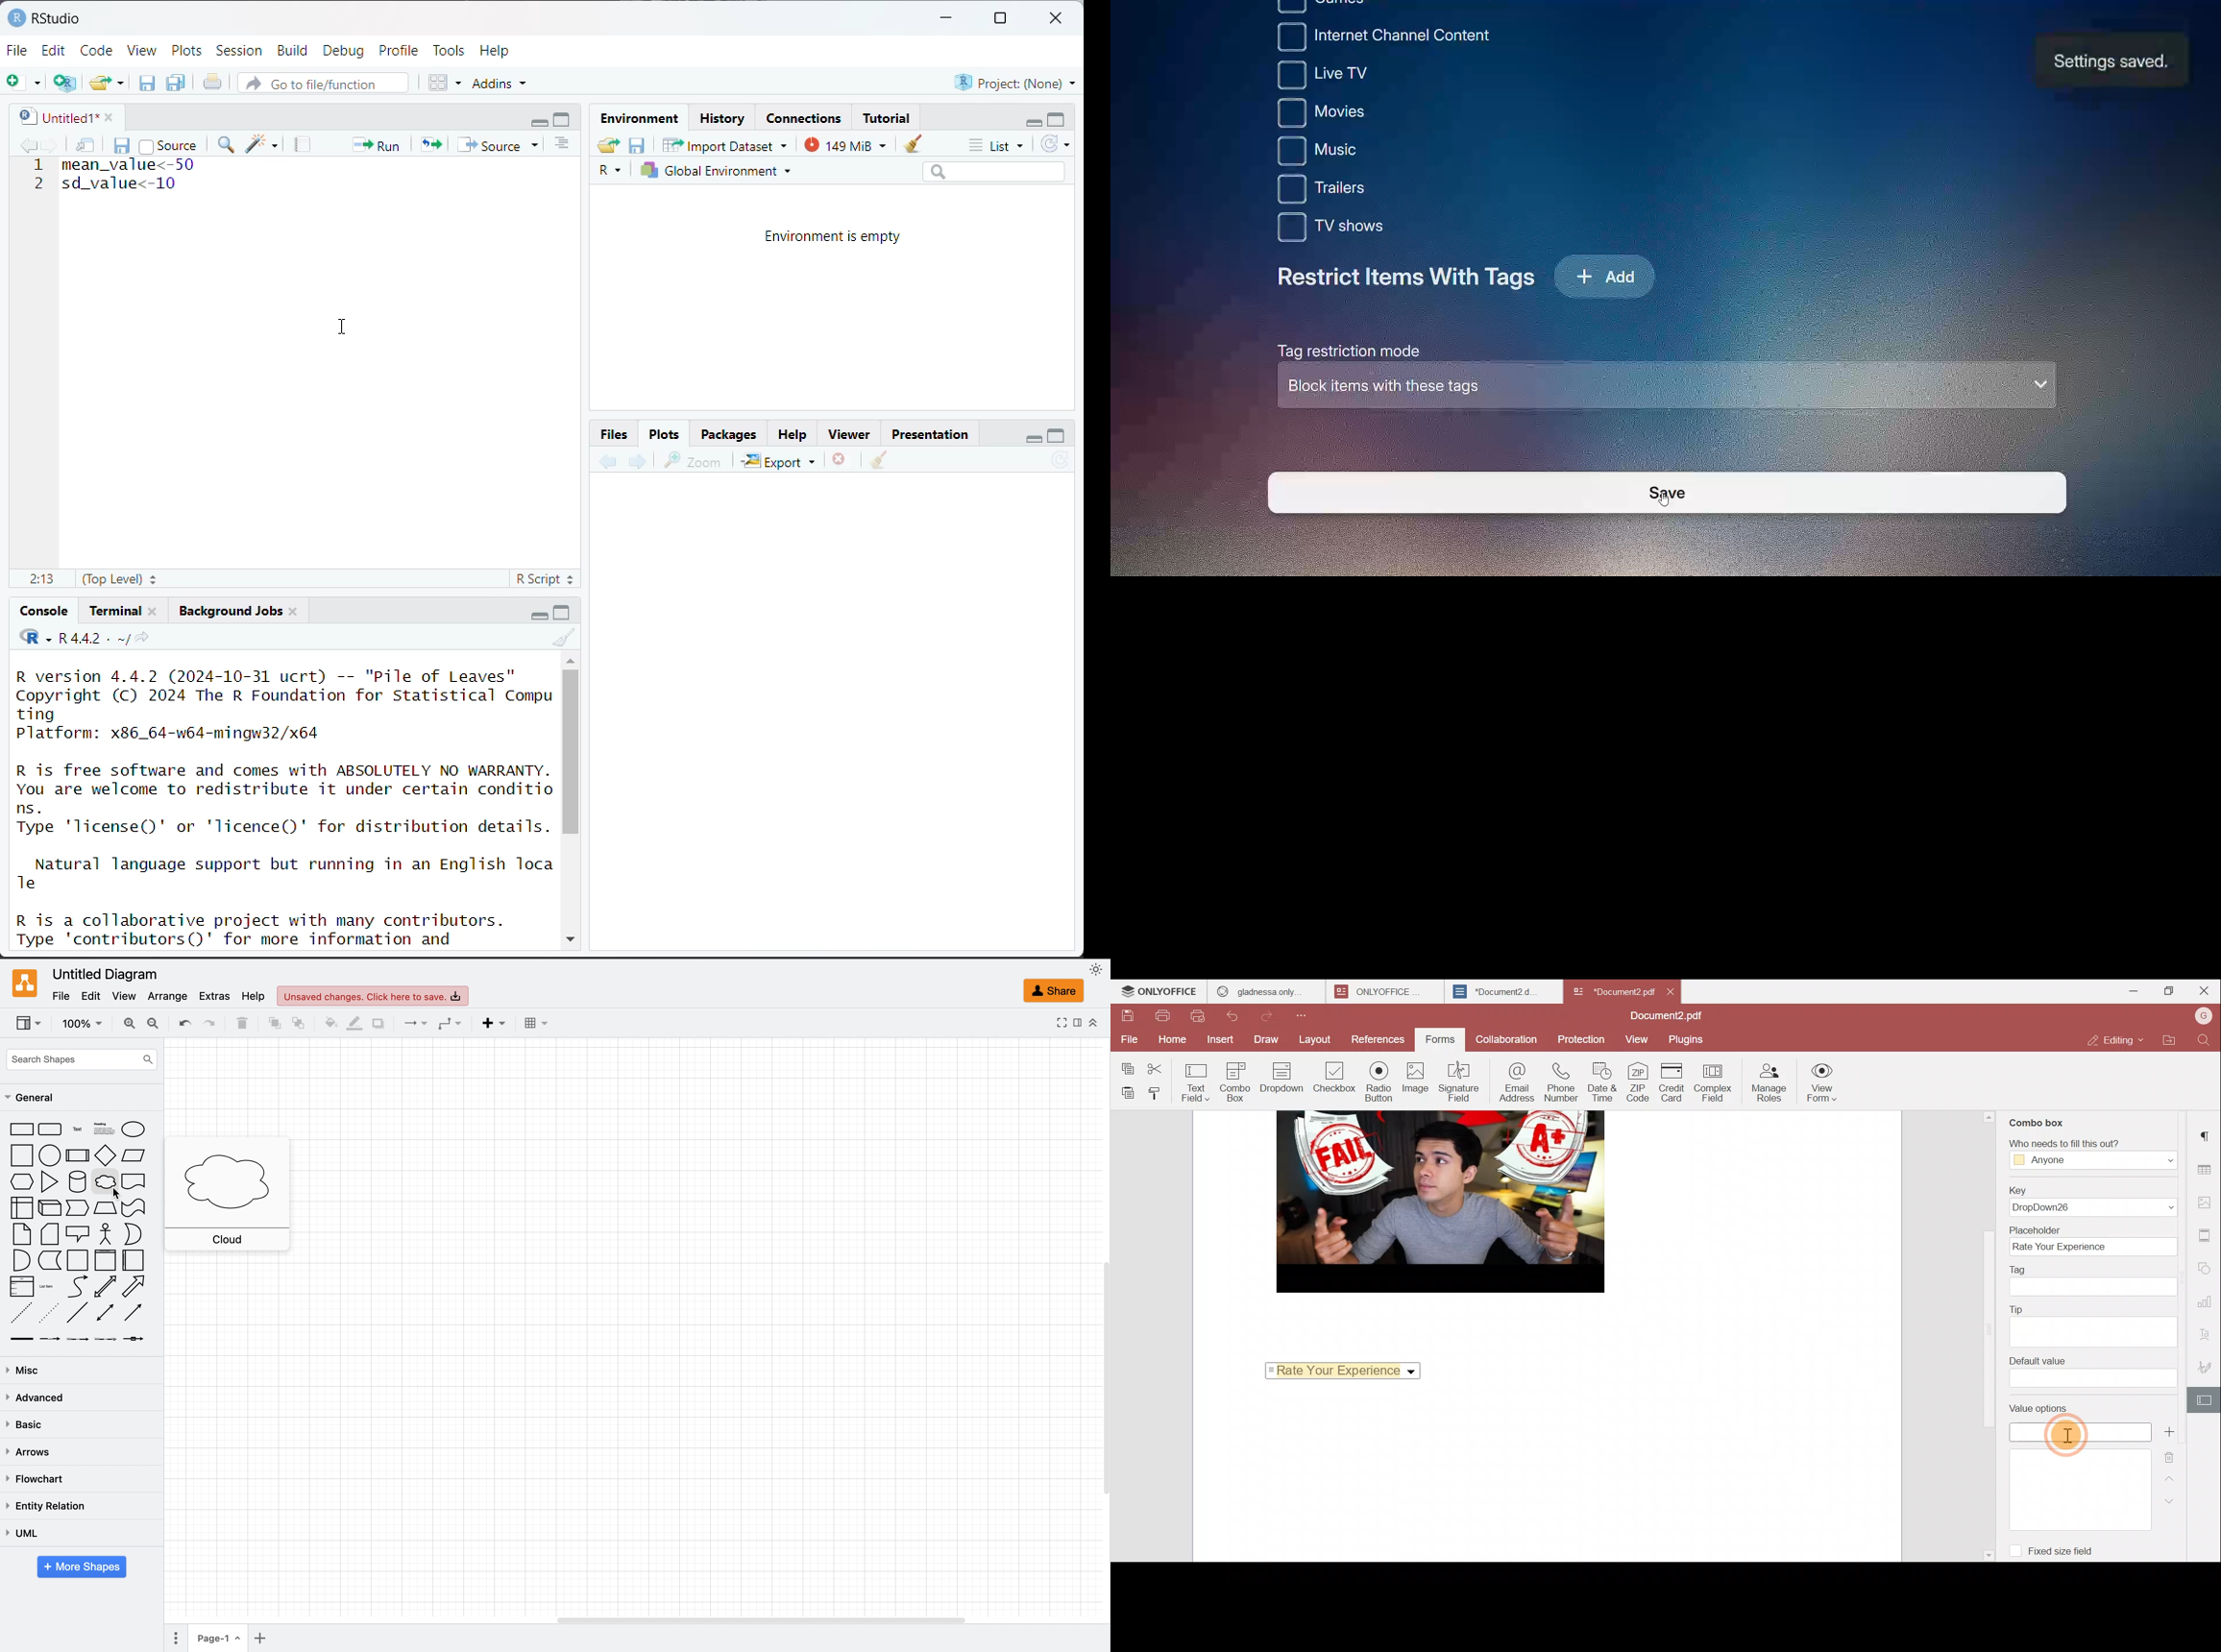  Describe the element at coordinates (724, 118) in the screenshot. I see `History` at that location.